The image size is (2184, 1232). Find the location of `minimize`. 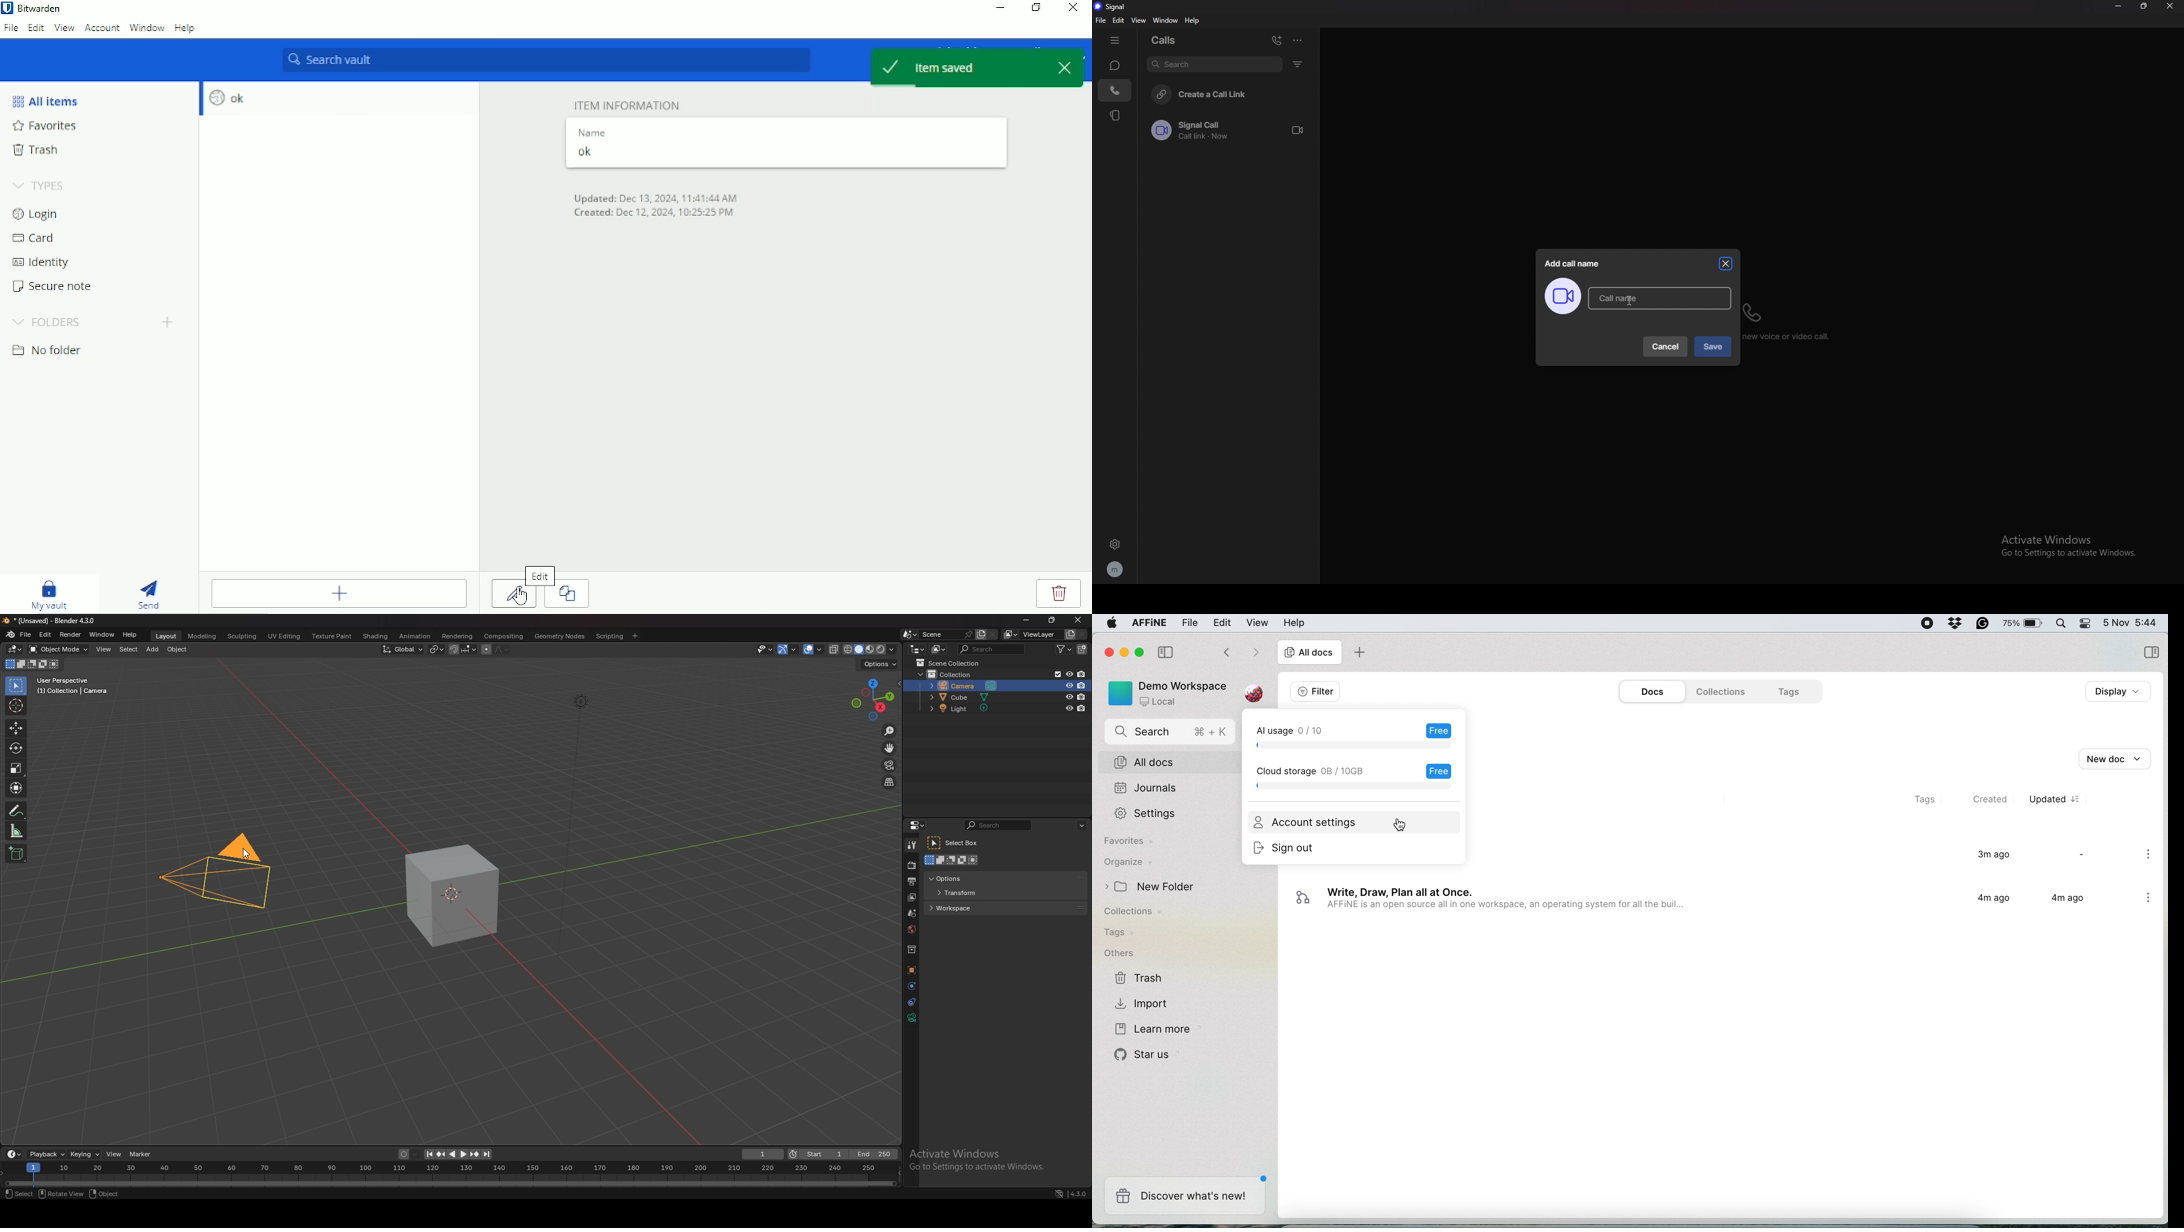

minimize is located at coordinates (2117, 6).